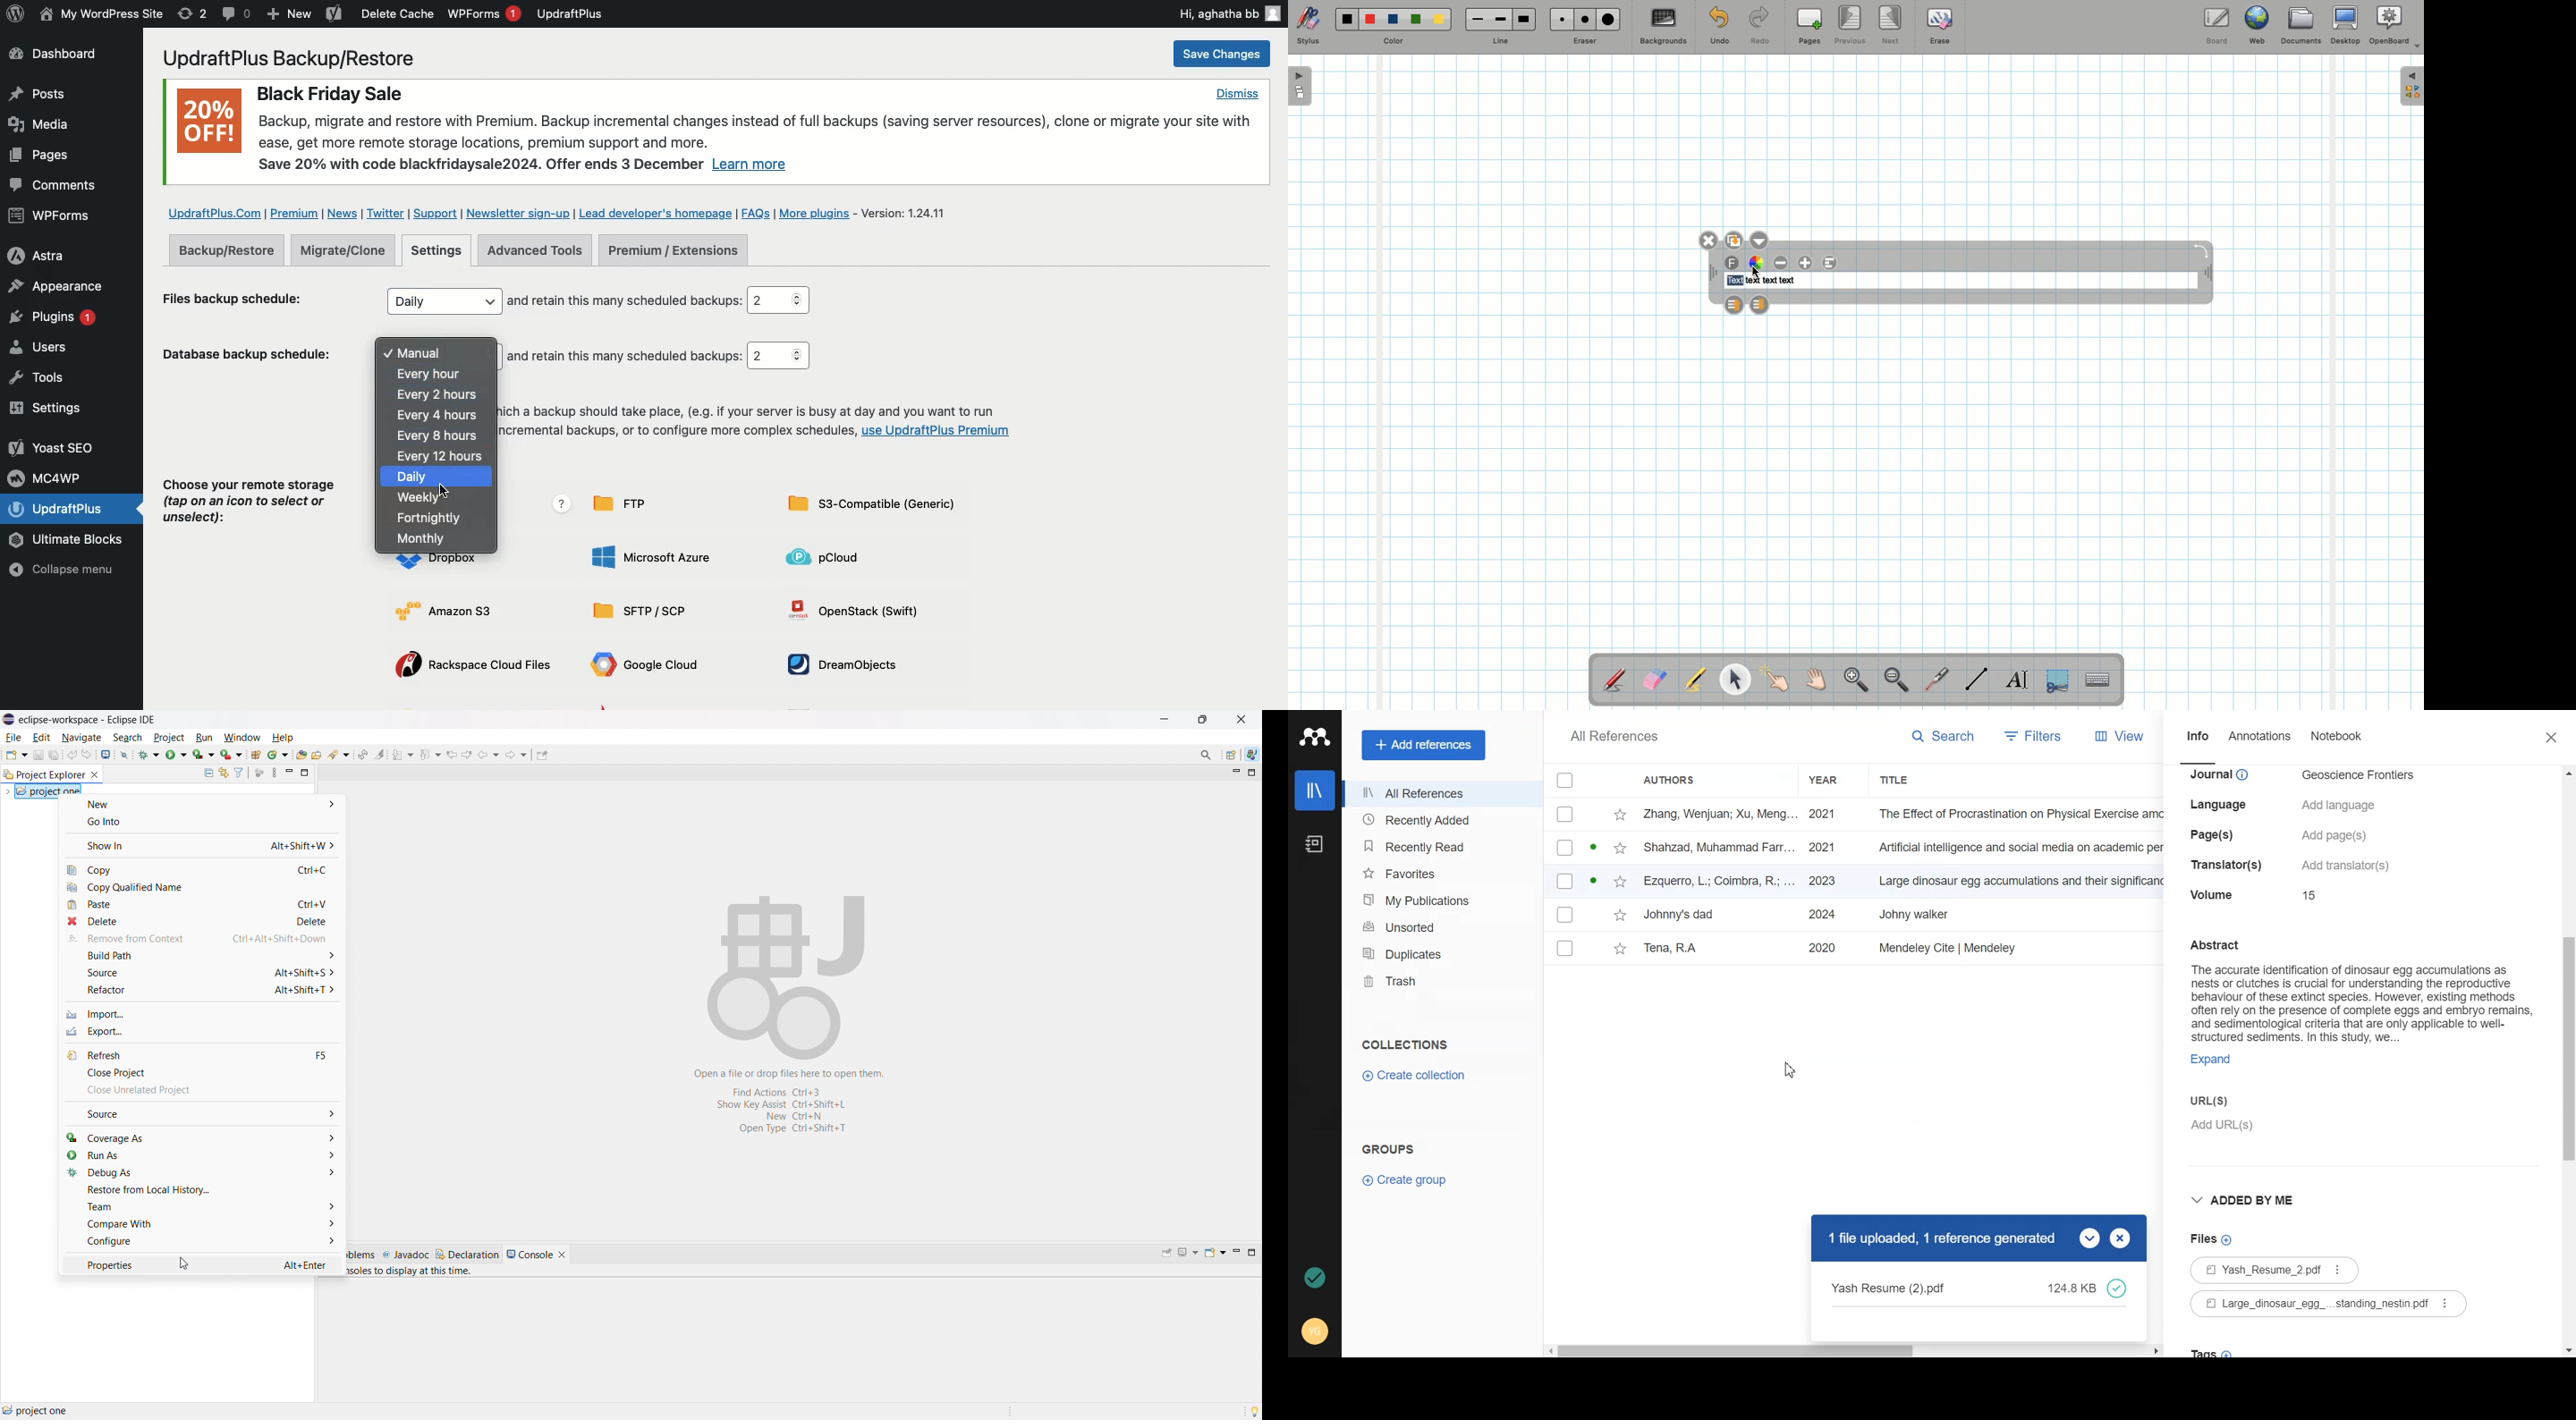 This screenshot has width=2576, height=1428. What do you see at coordinates (2119, 1289) in the screenshot?
I see `done` at bounding box center [2119, 1289].